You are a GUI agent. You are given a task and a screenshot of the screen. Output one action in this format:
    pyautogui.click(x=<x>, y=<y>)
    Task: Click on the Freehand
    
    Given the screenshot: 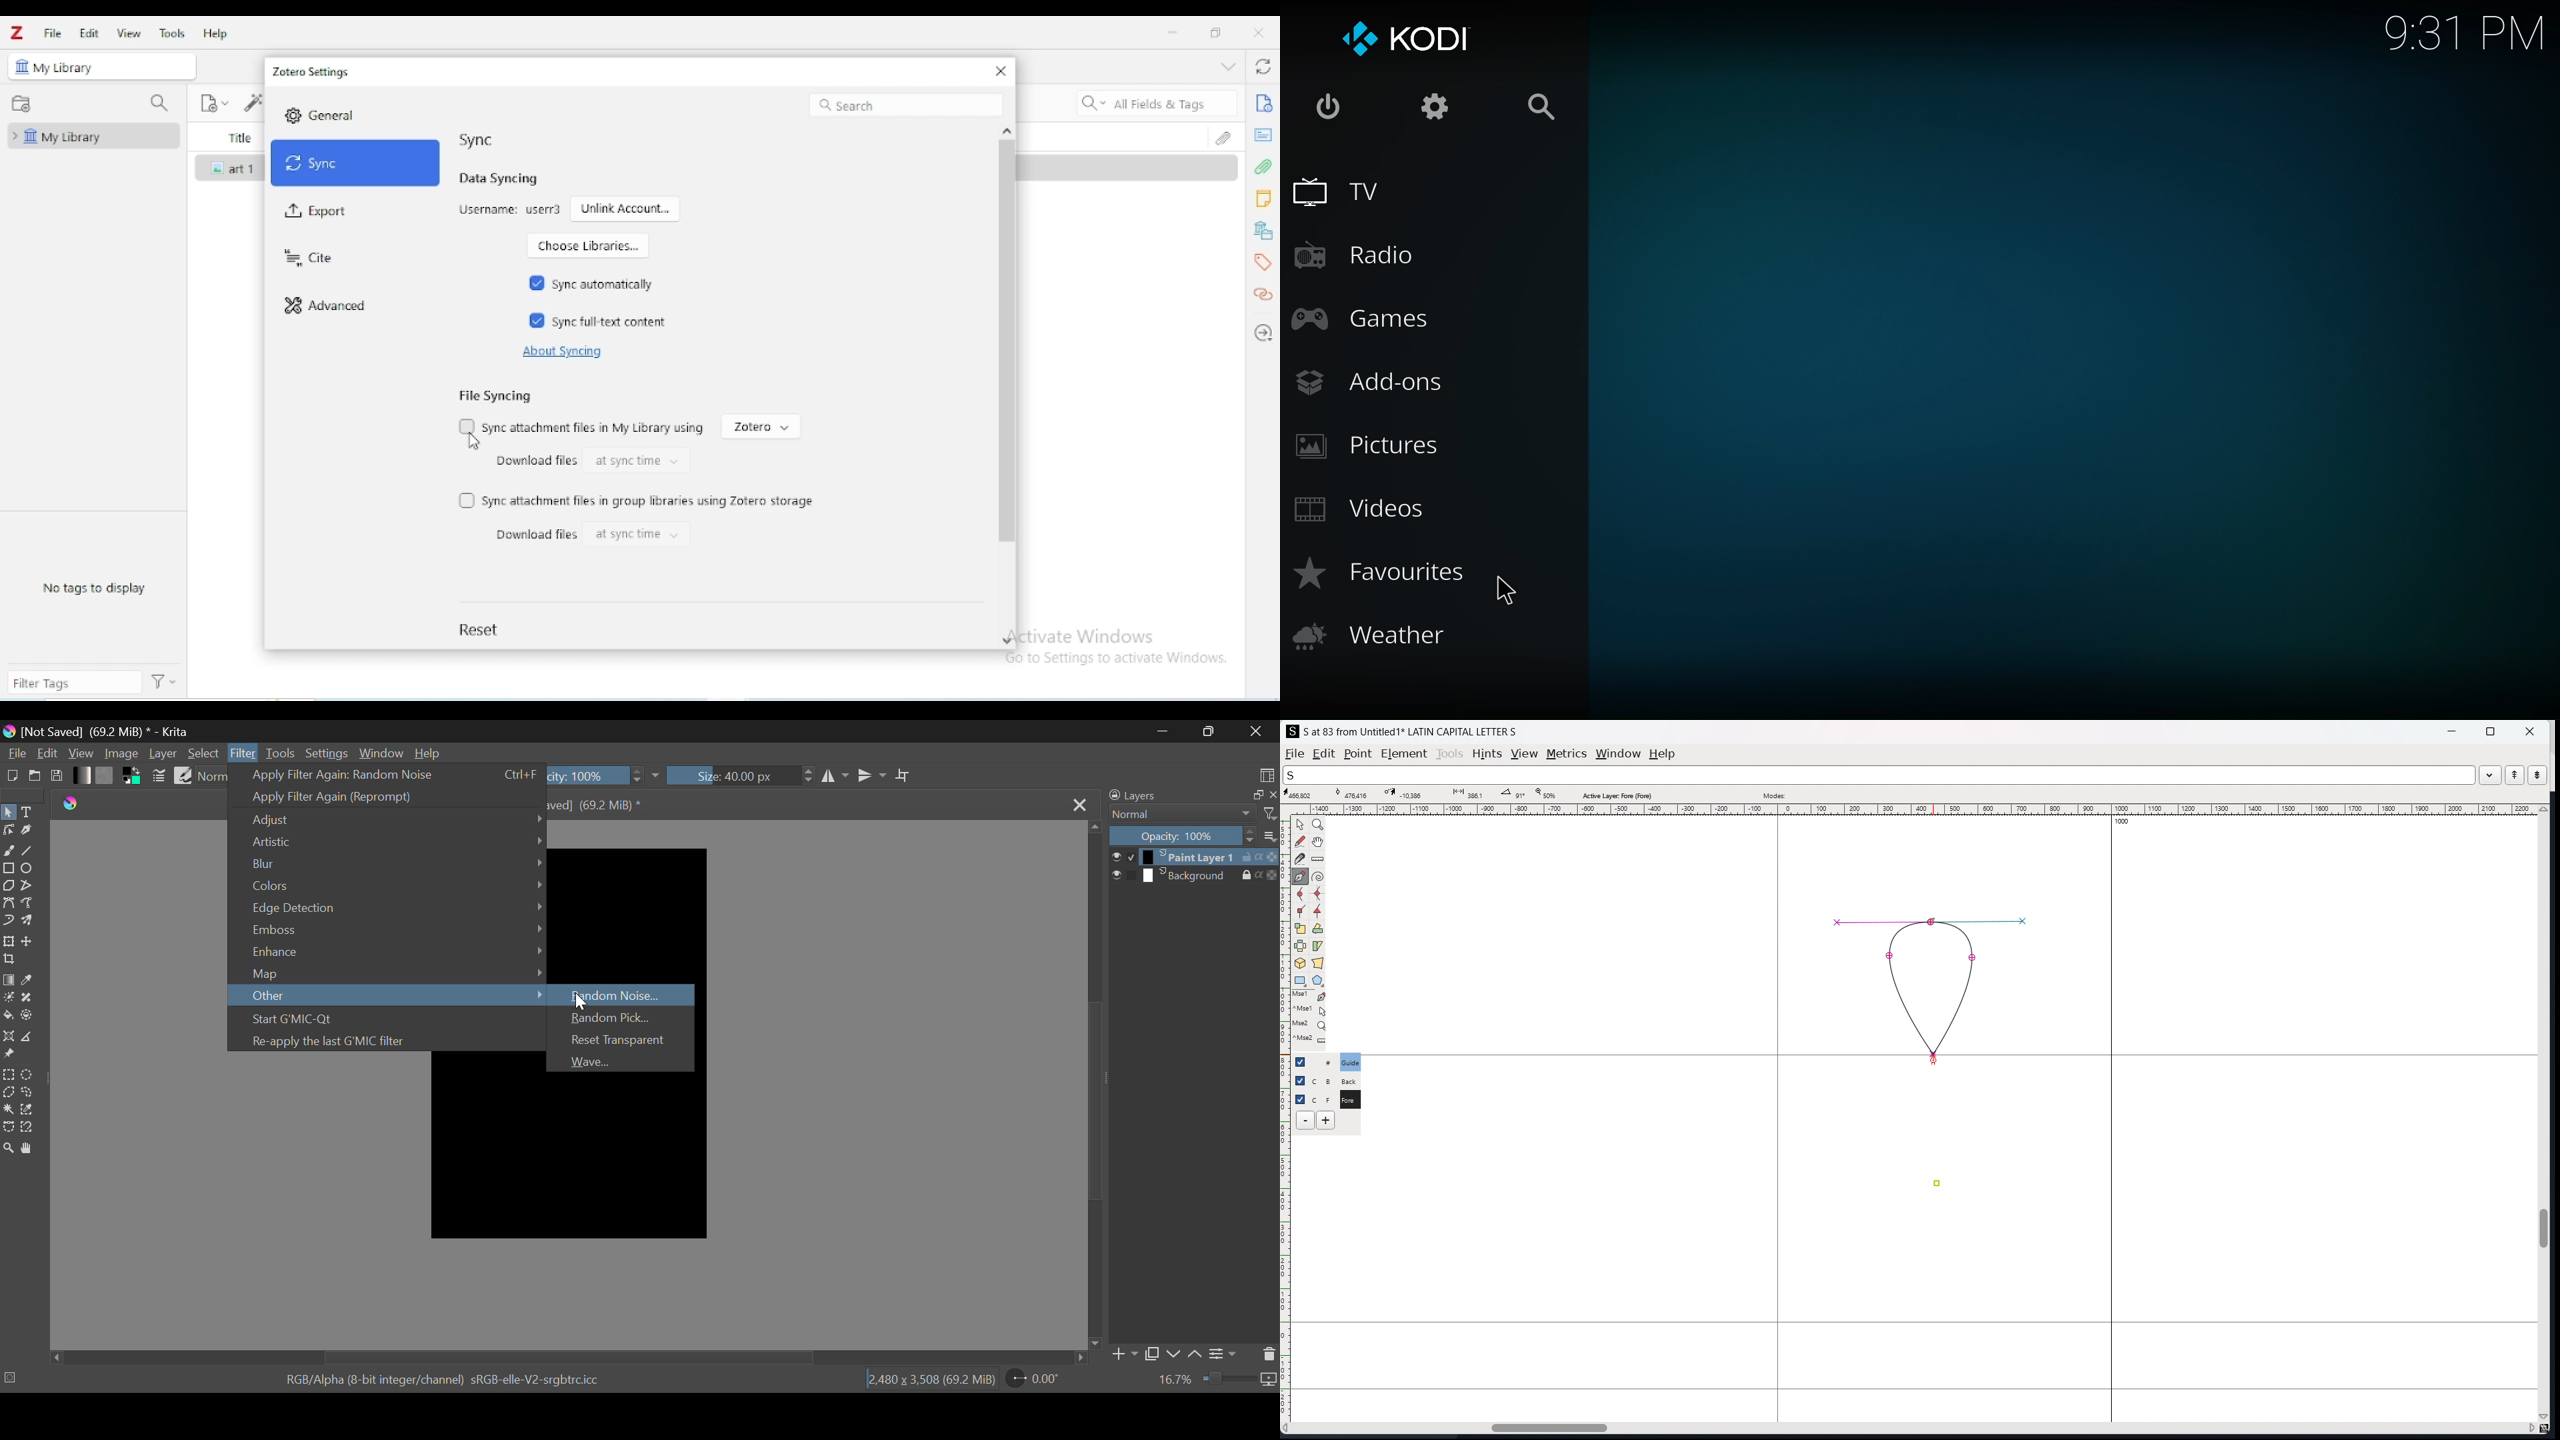 What is the action you would take?
    pyautogui.click(x=8, y=851)
    